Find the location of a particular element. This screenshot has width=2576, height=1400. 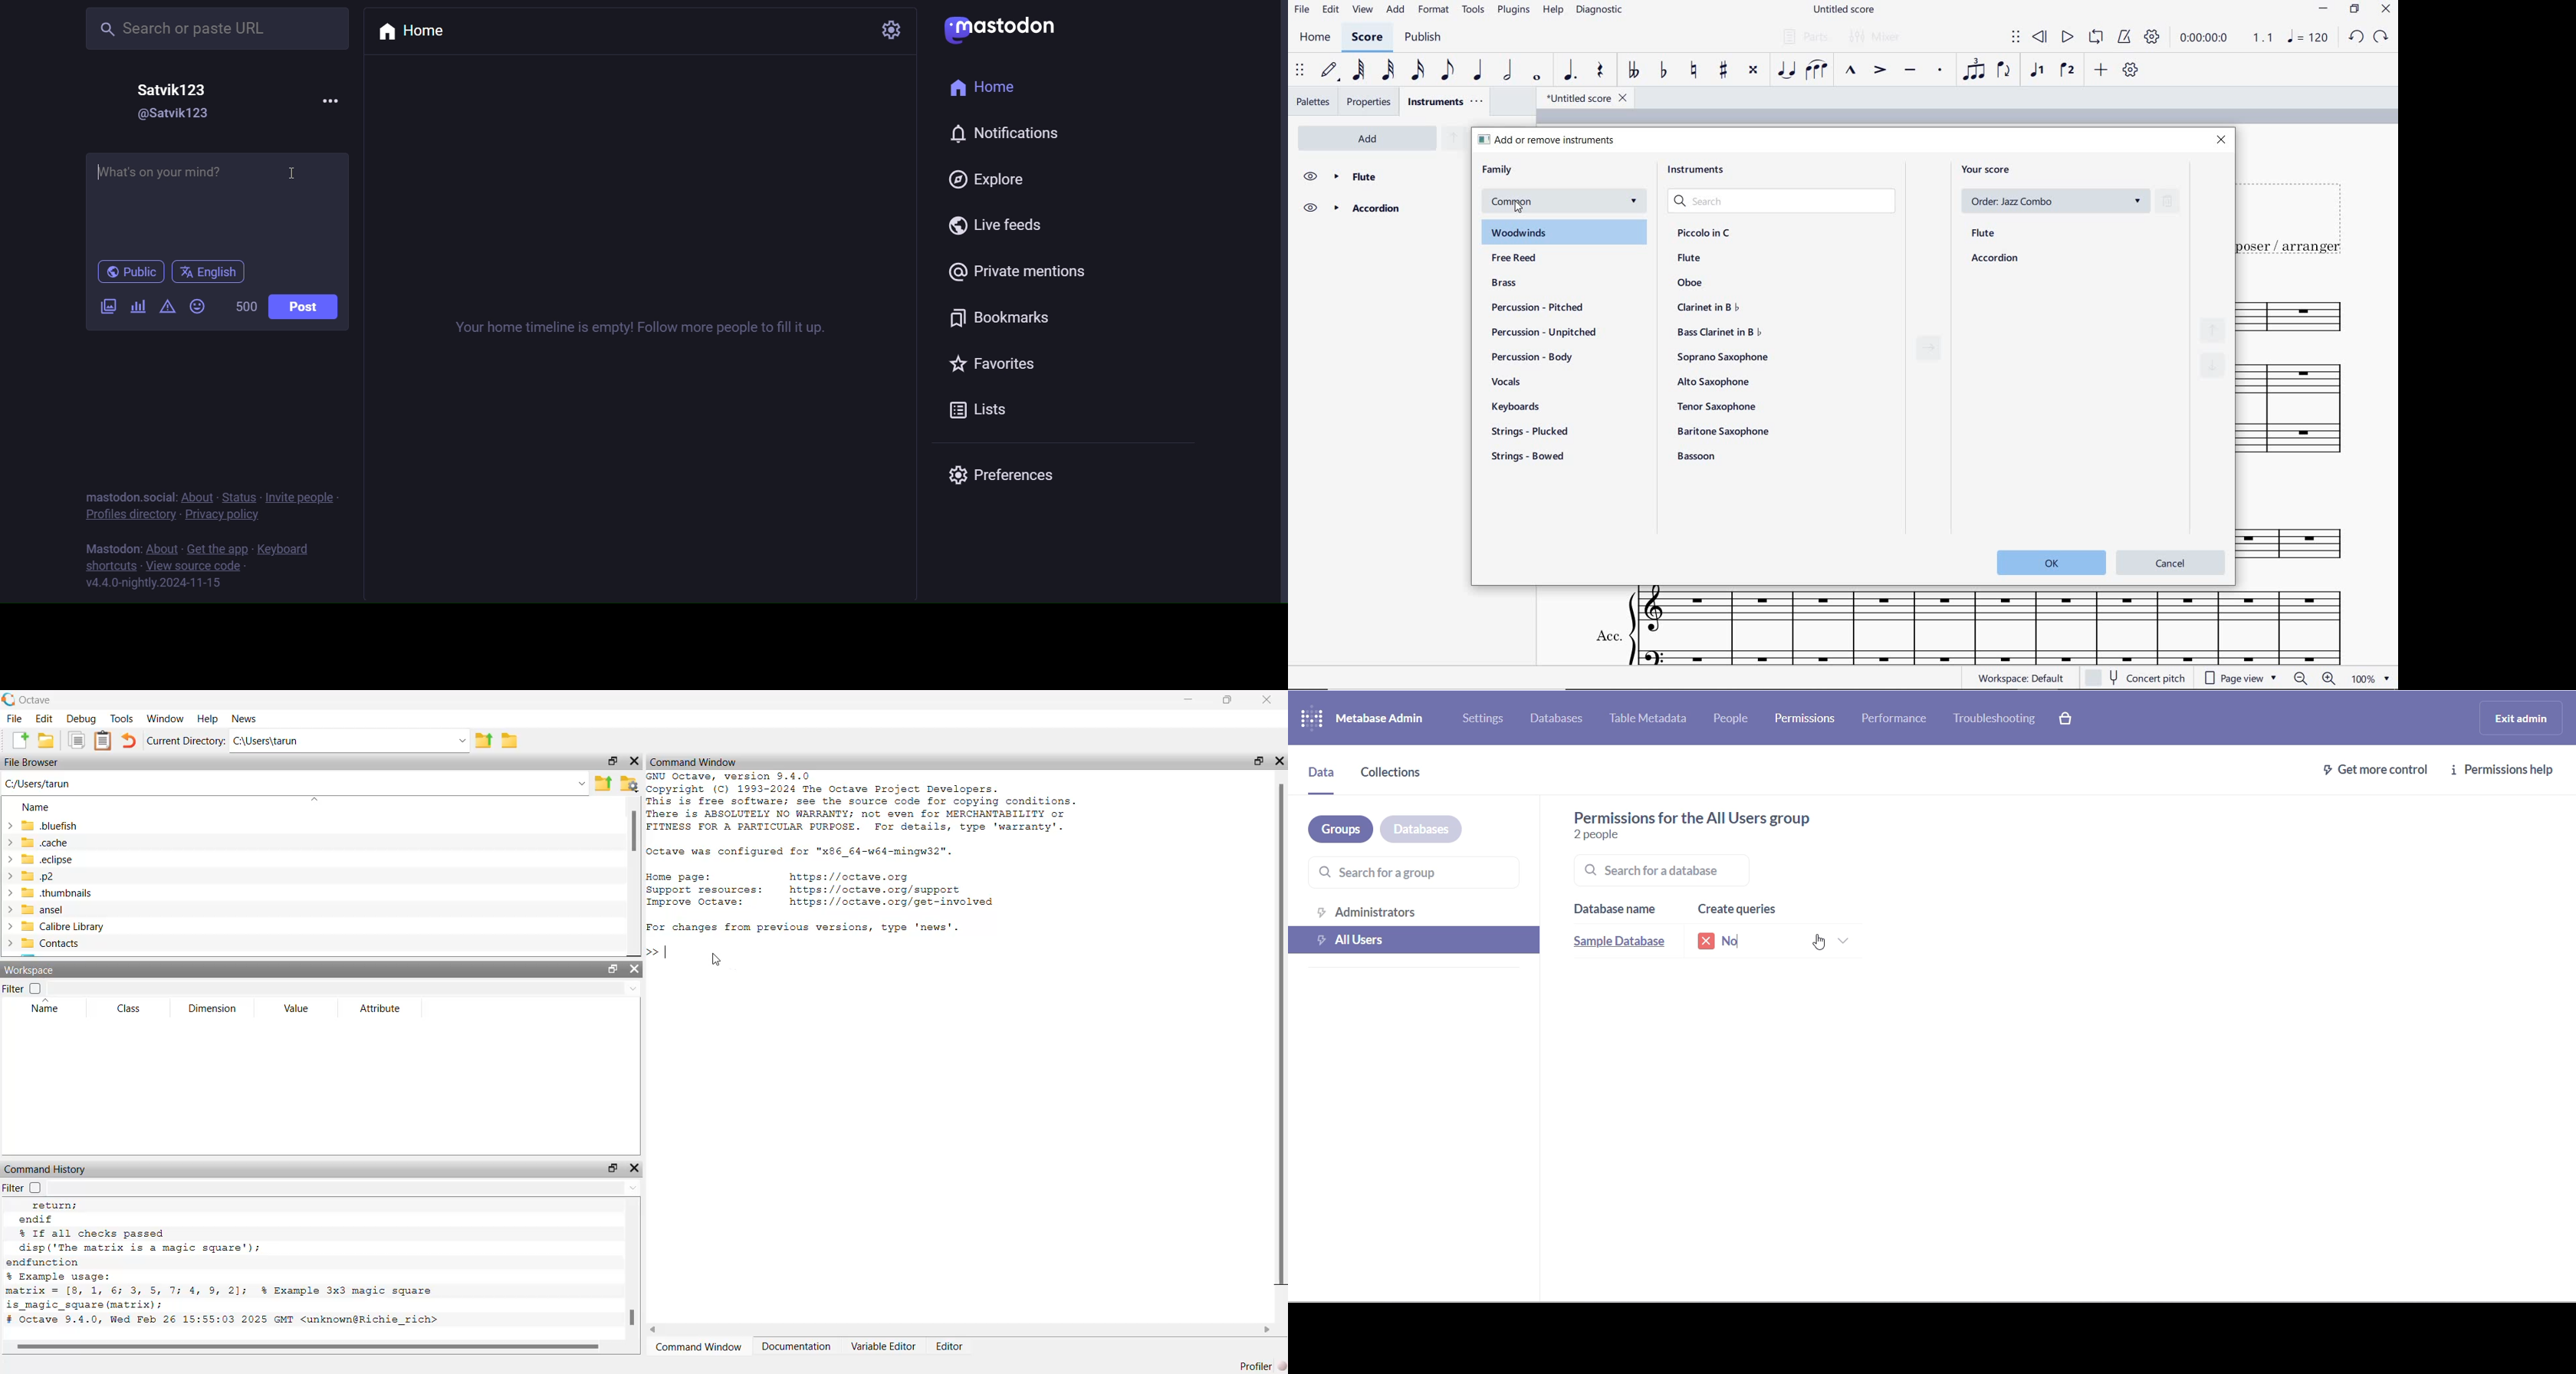

.p2 is located at coordinates (31, 877).